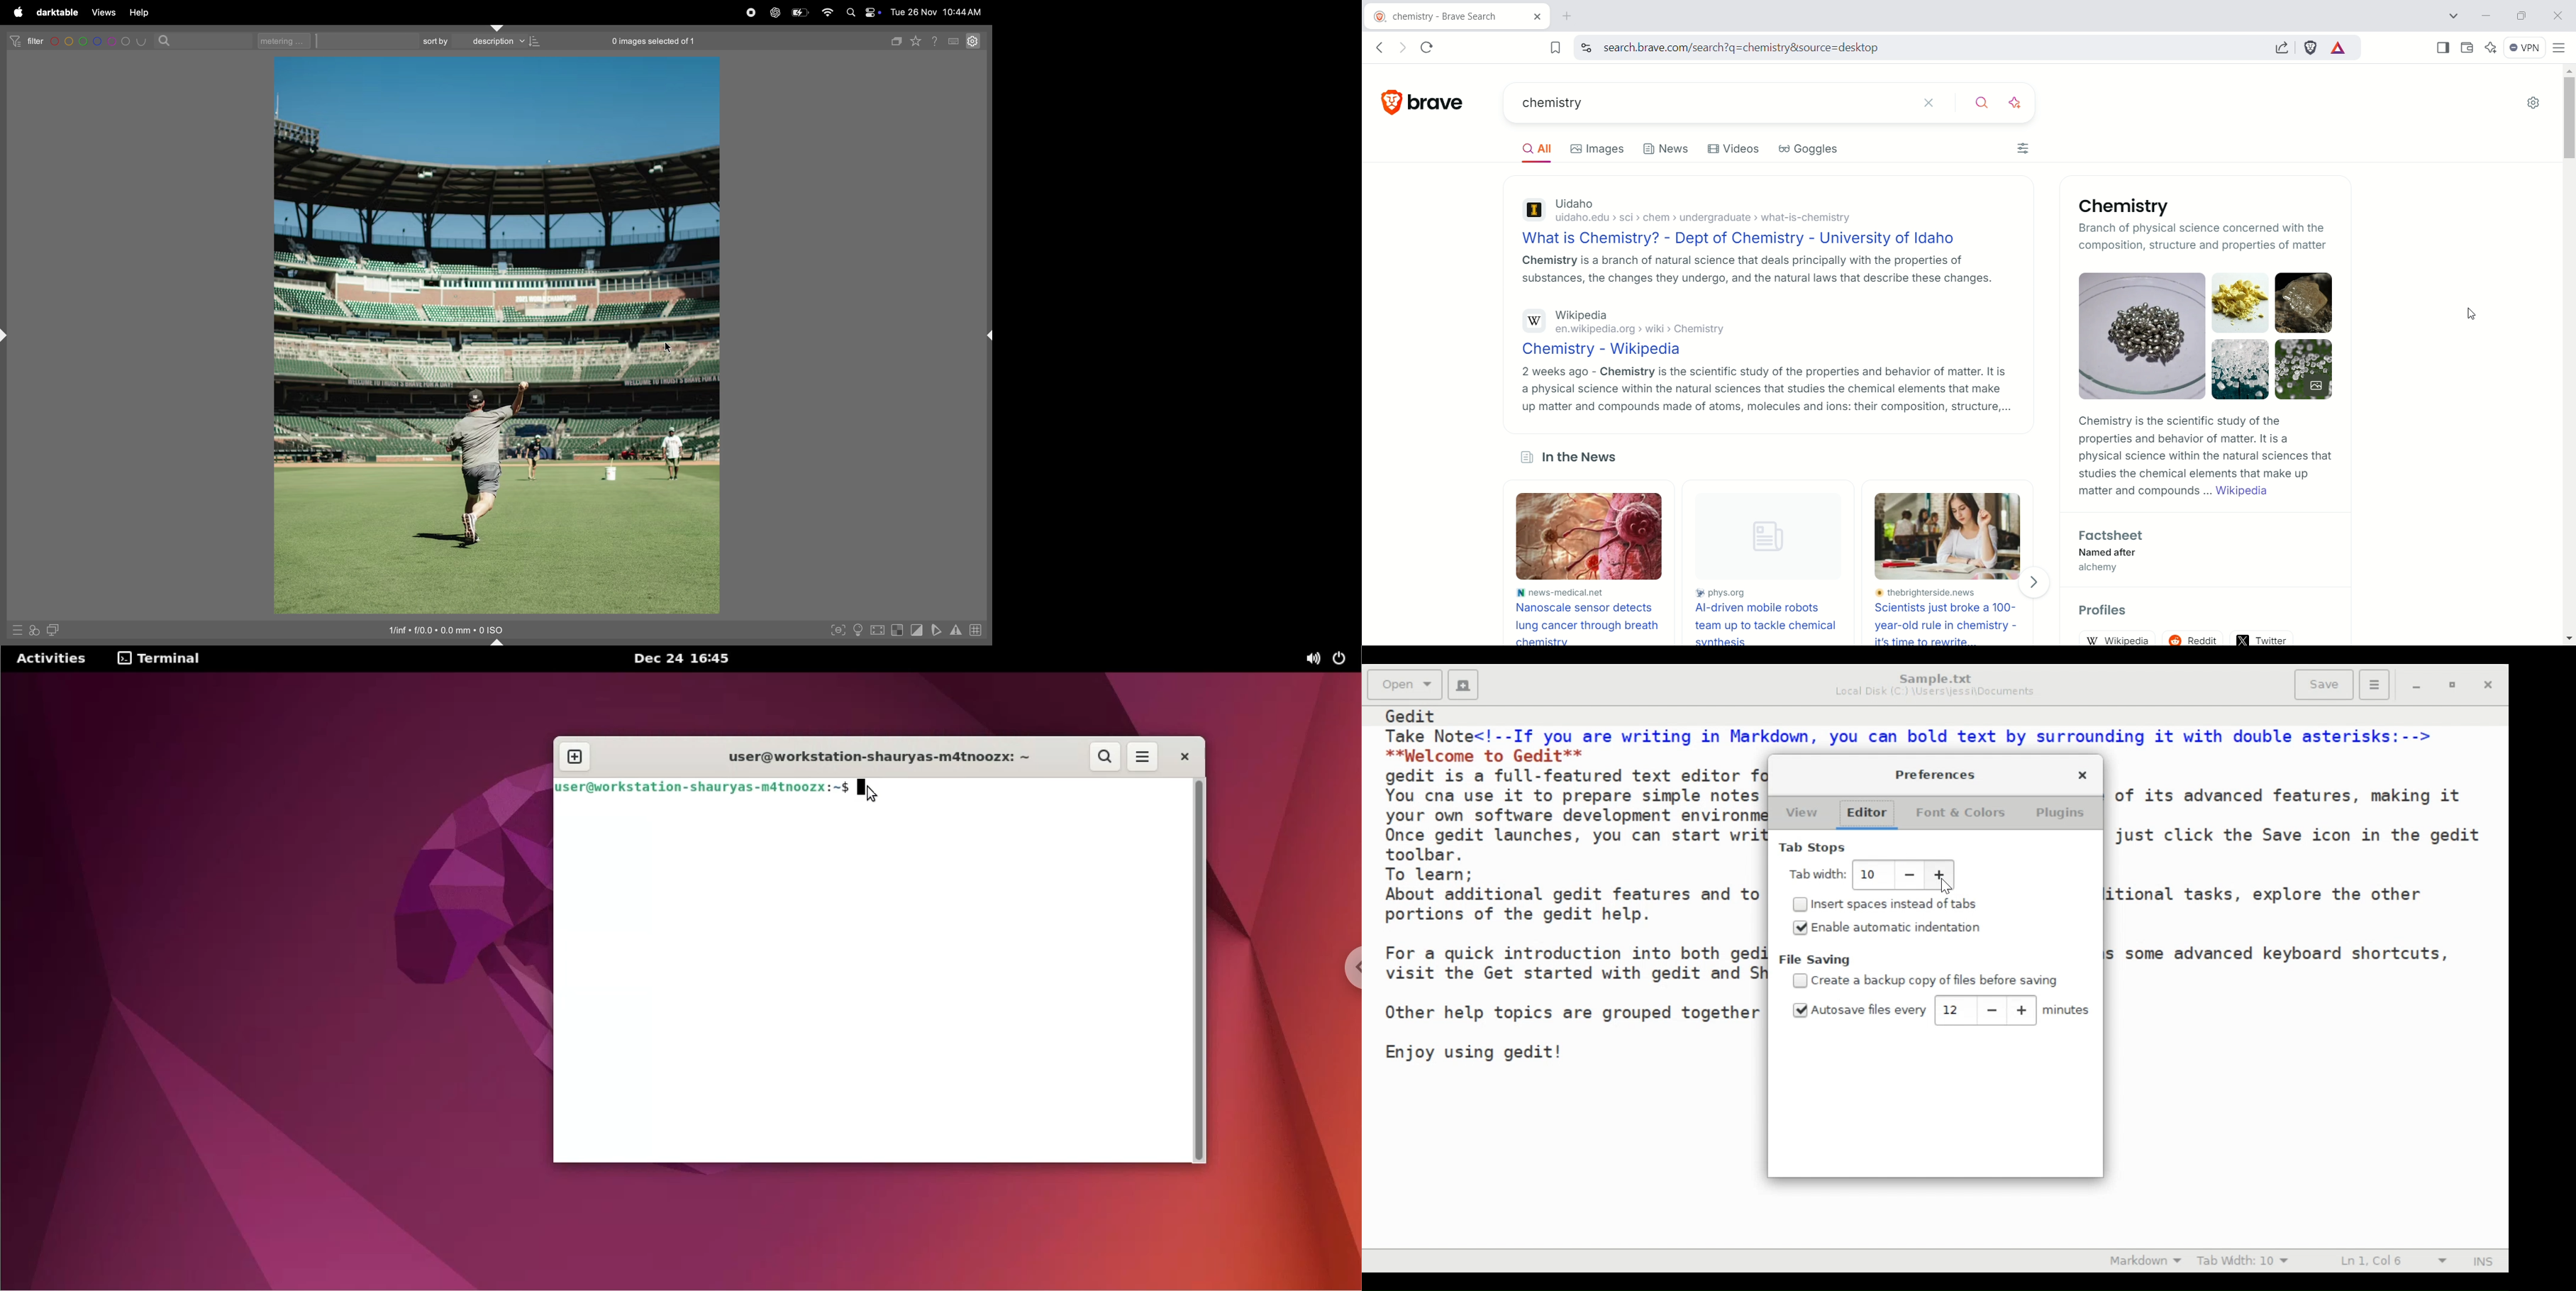  What do you see at coordinates (2491, 687) in the screenshot?
I see `Close` at bounding box center [2491, 687].